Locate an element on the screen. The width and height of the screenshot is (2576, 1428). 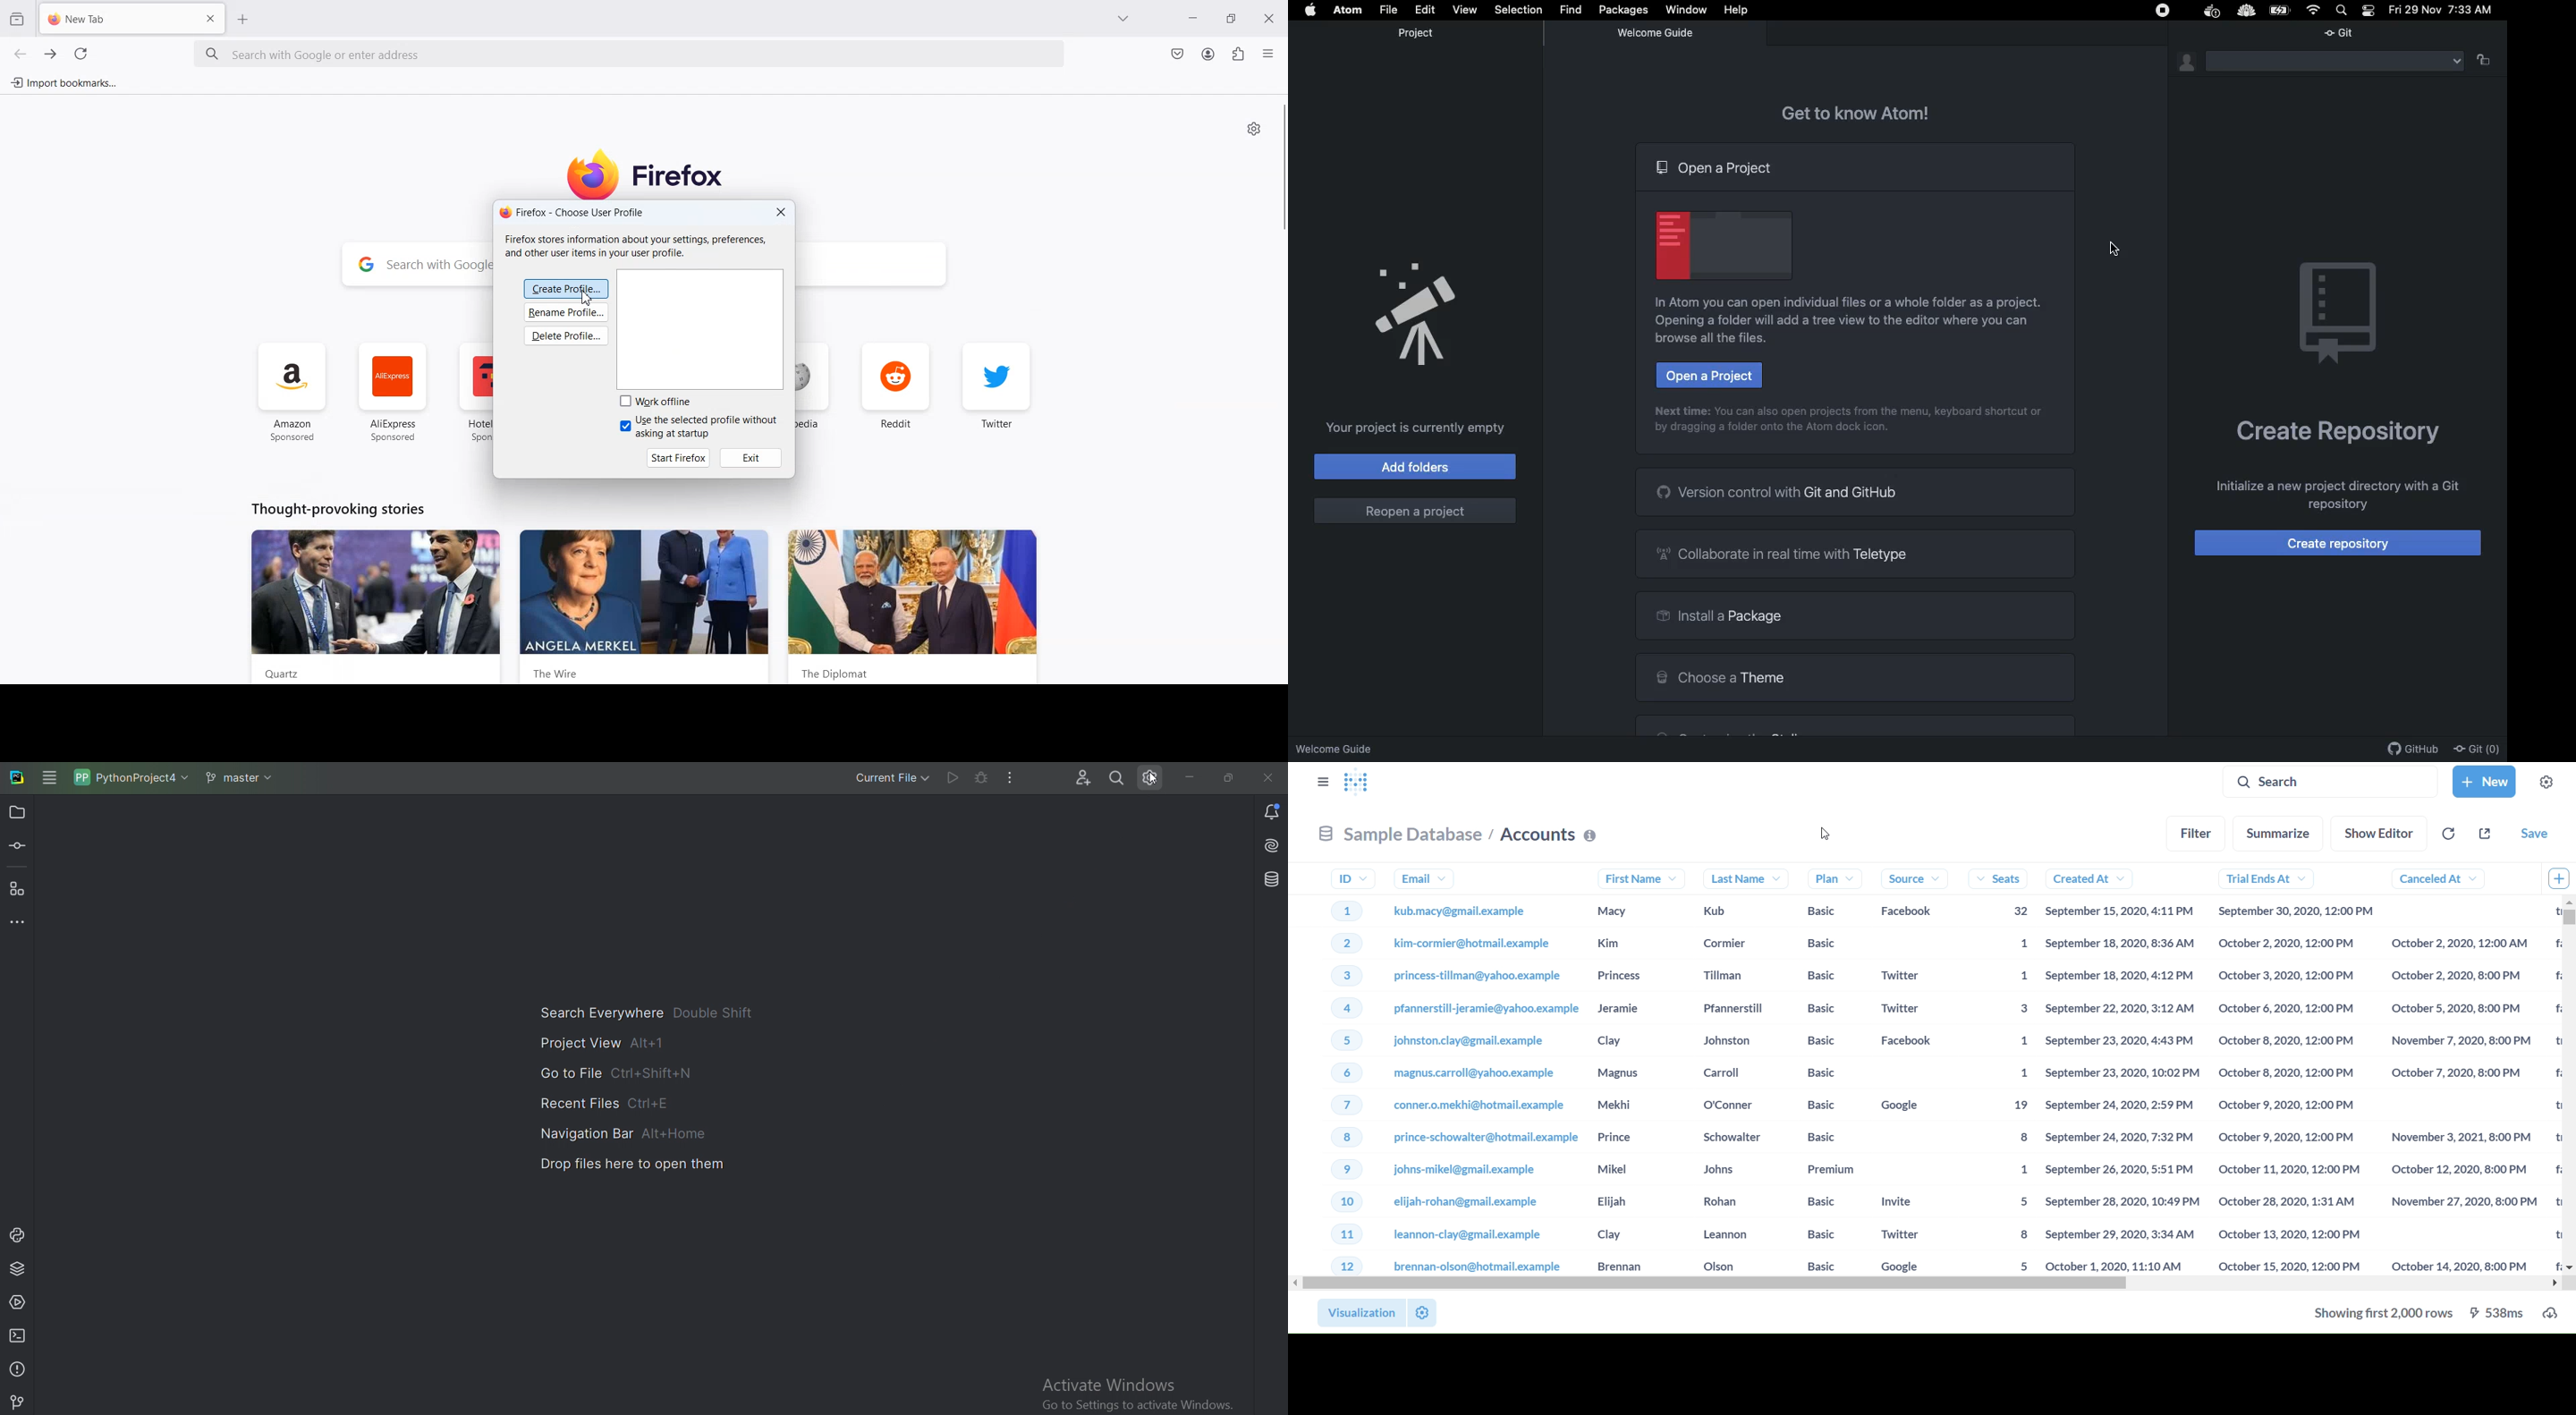
visualization is located at coordinates (1361, 1313).